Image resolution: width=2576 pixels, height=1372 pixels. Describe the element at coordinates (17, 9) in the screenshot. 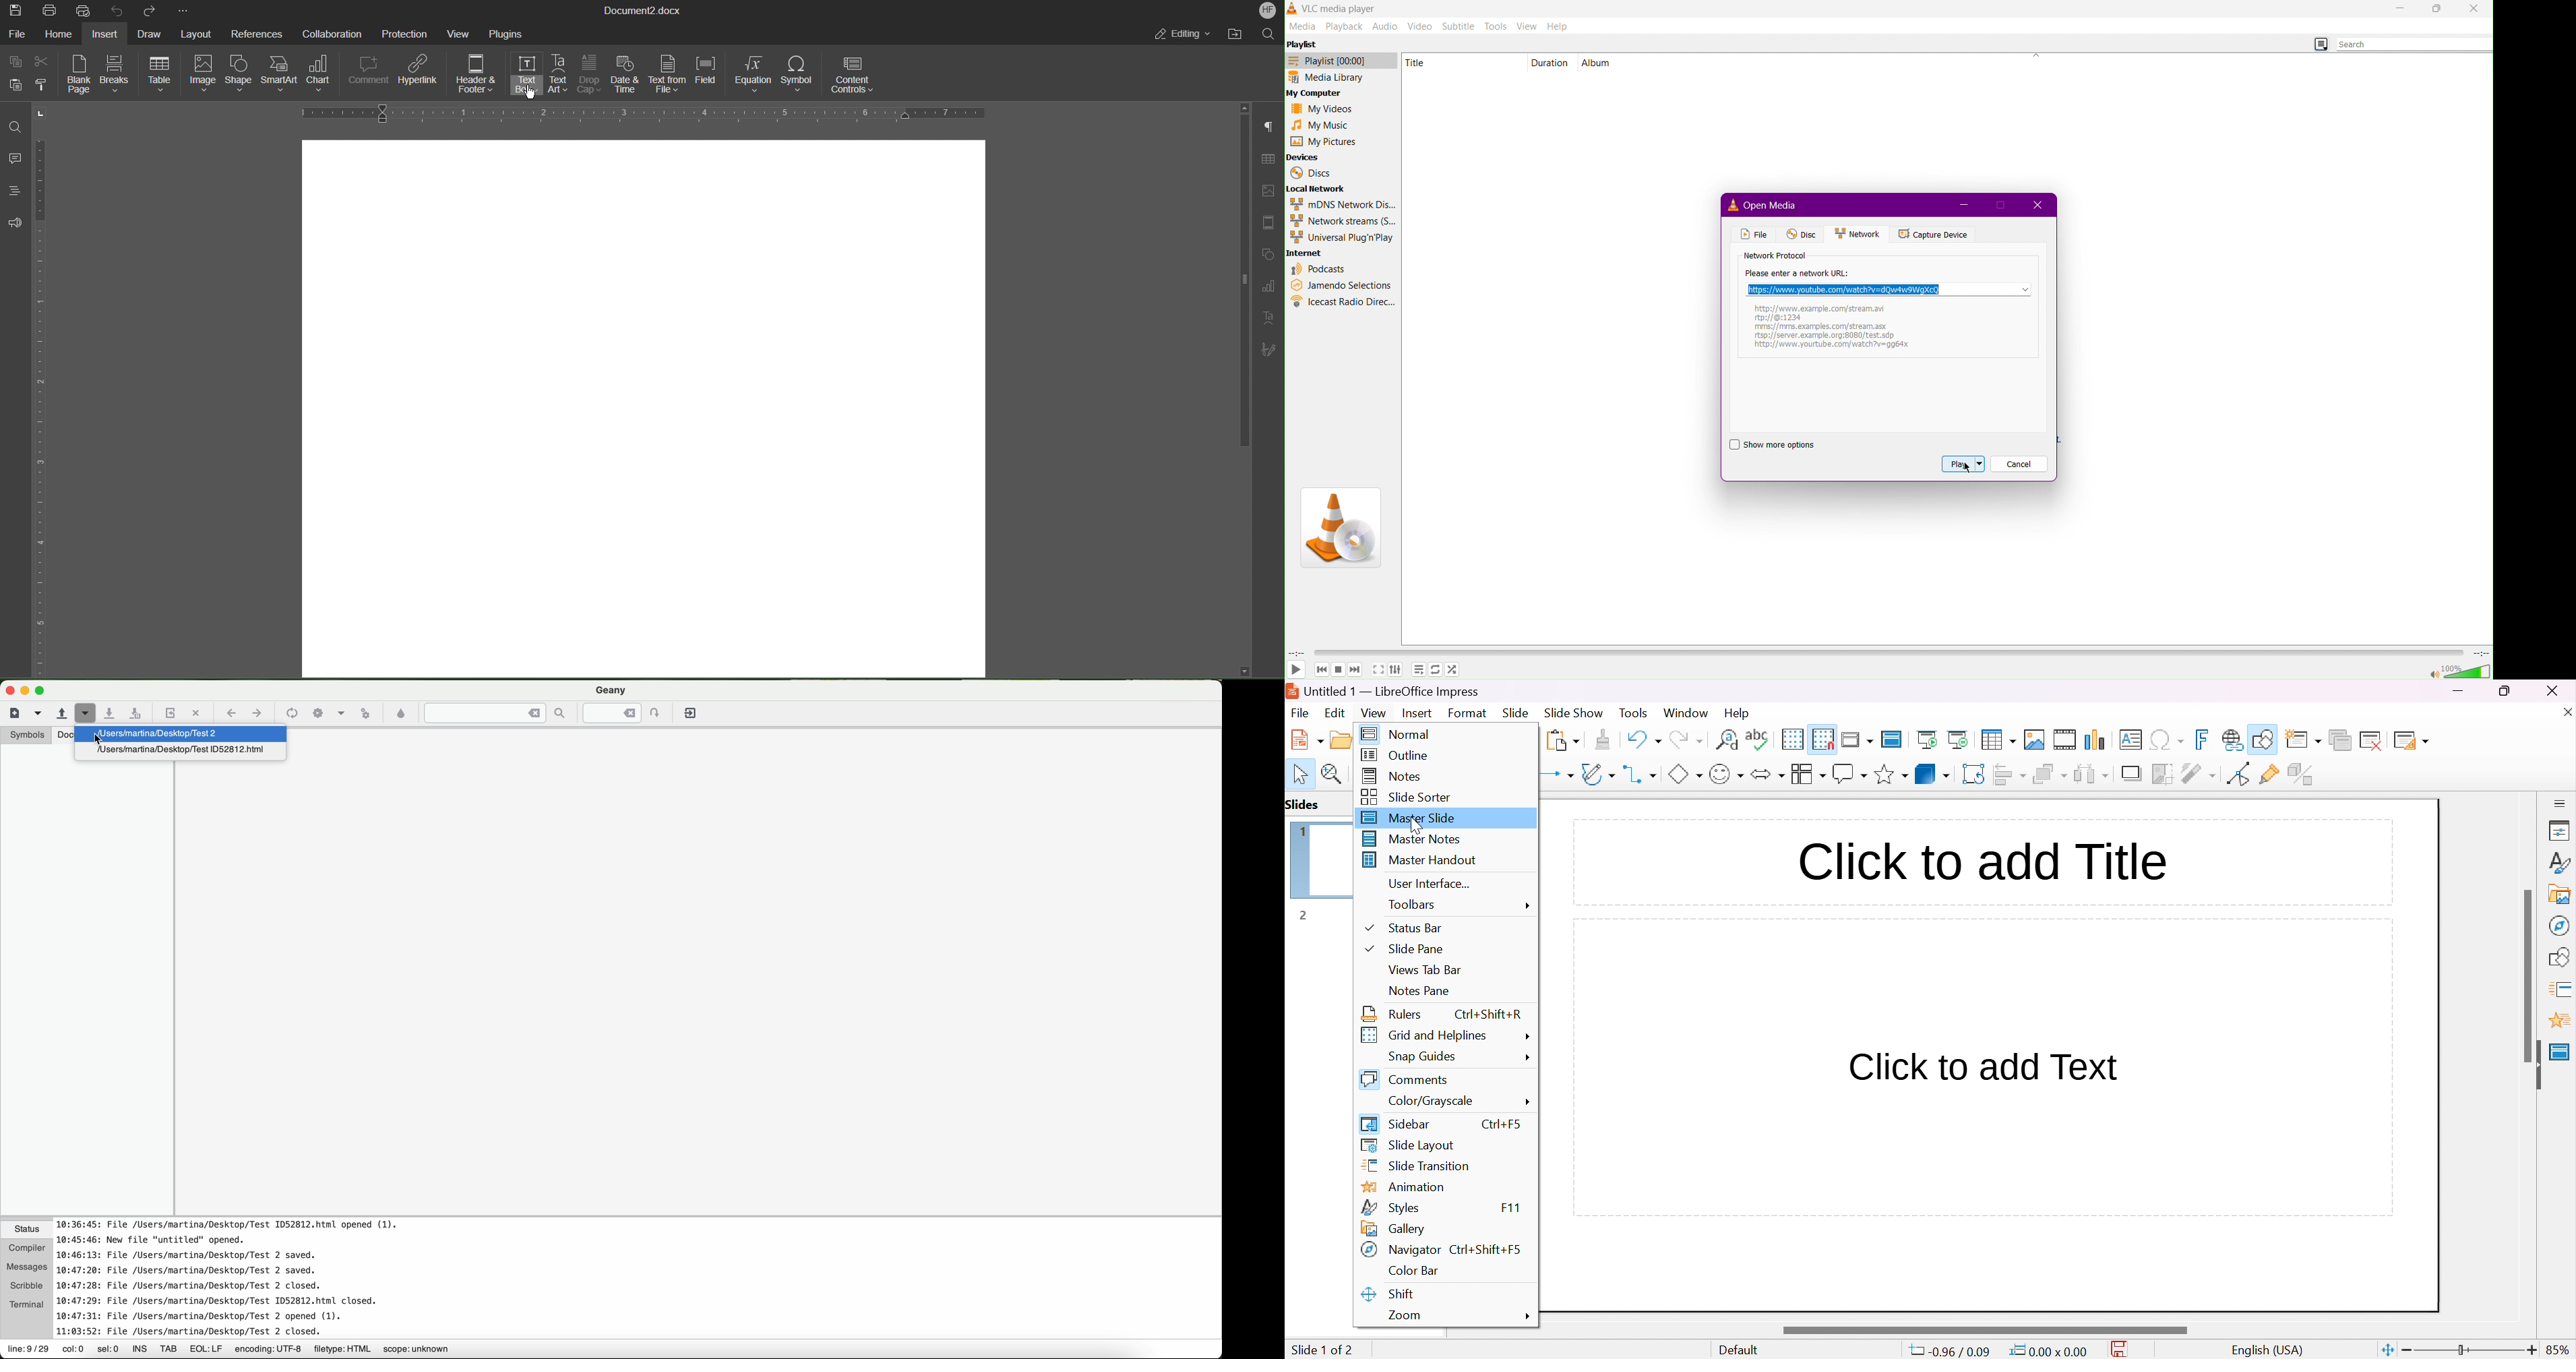

I see `Save` at that location.